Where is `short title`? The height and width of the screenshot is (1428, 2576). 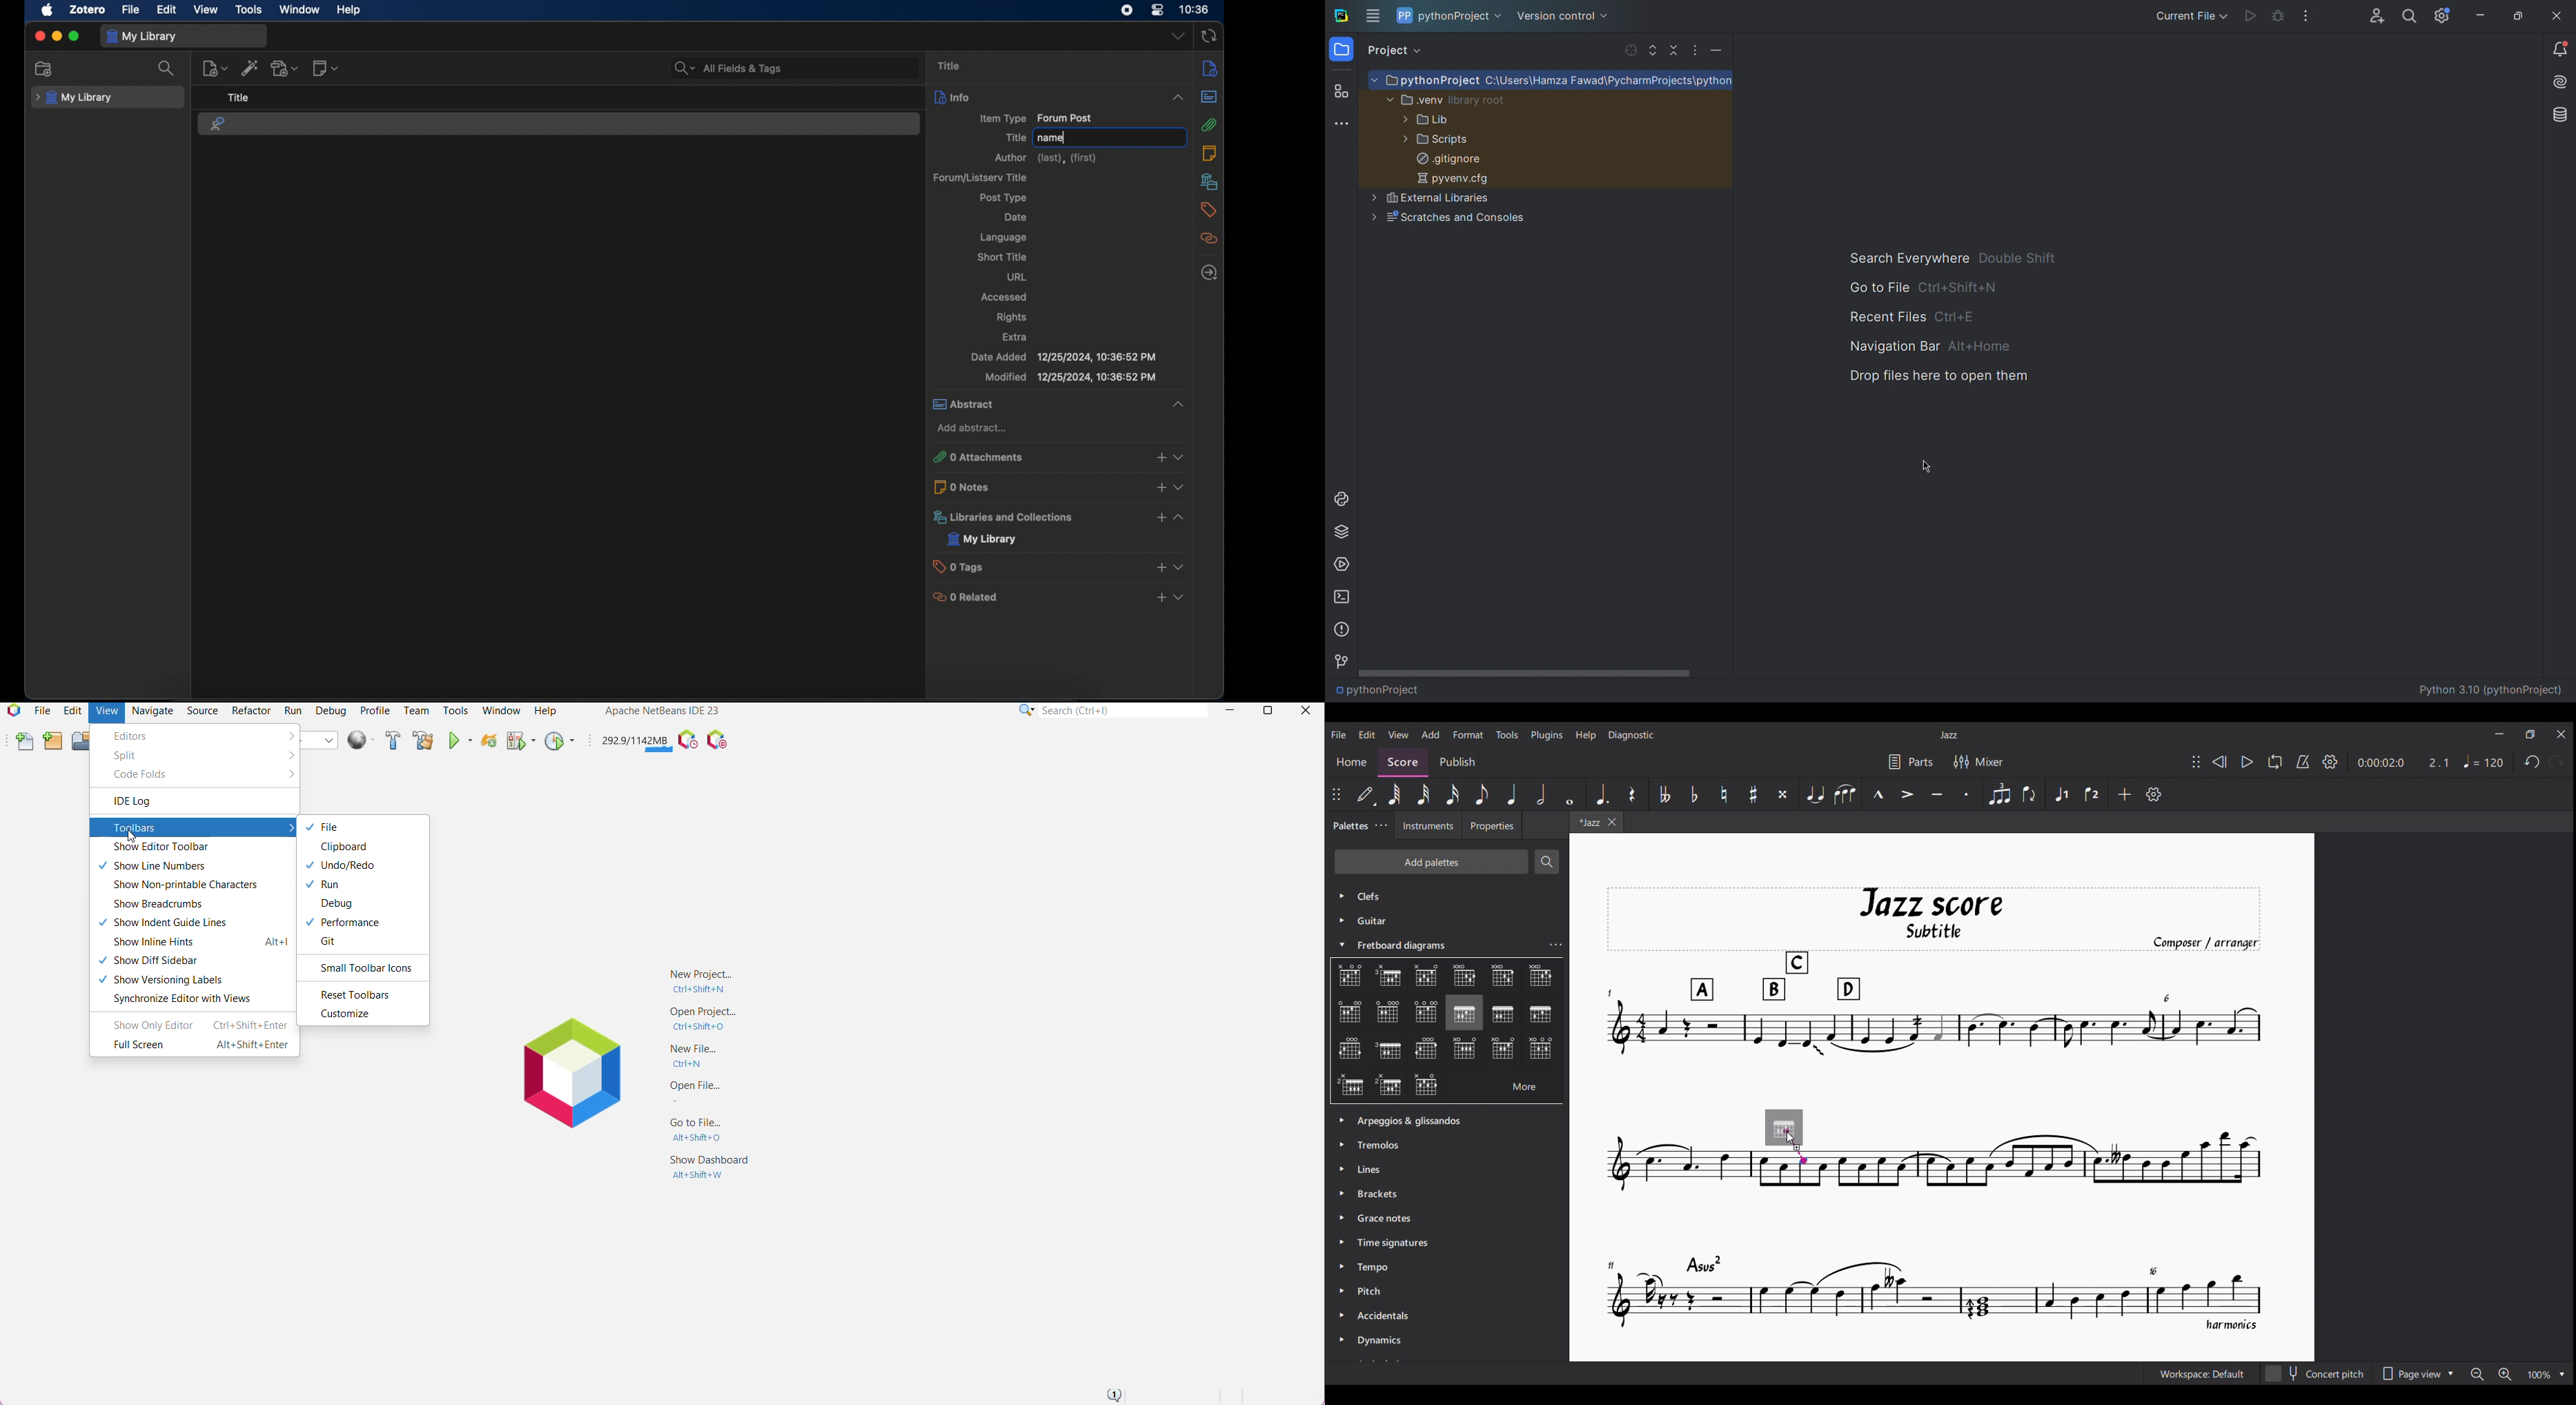
short title is located at coordinates (1003, 258).